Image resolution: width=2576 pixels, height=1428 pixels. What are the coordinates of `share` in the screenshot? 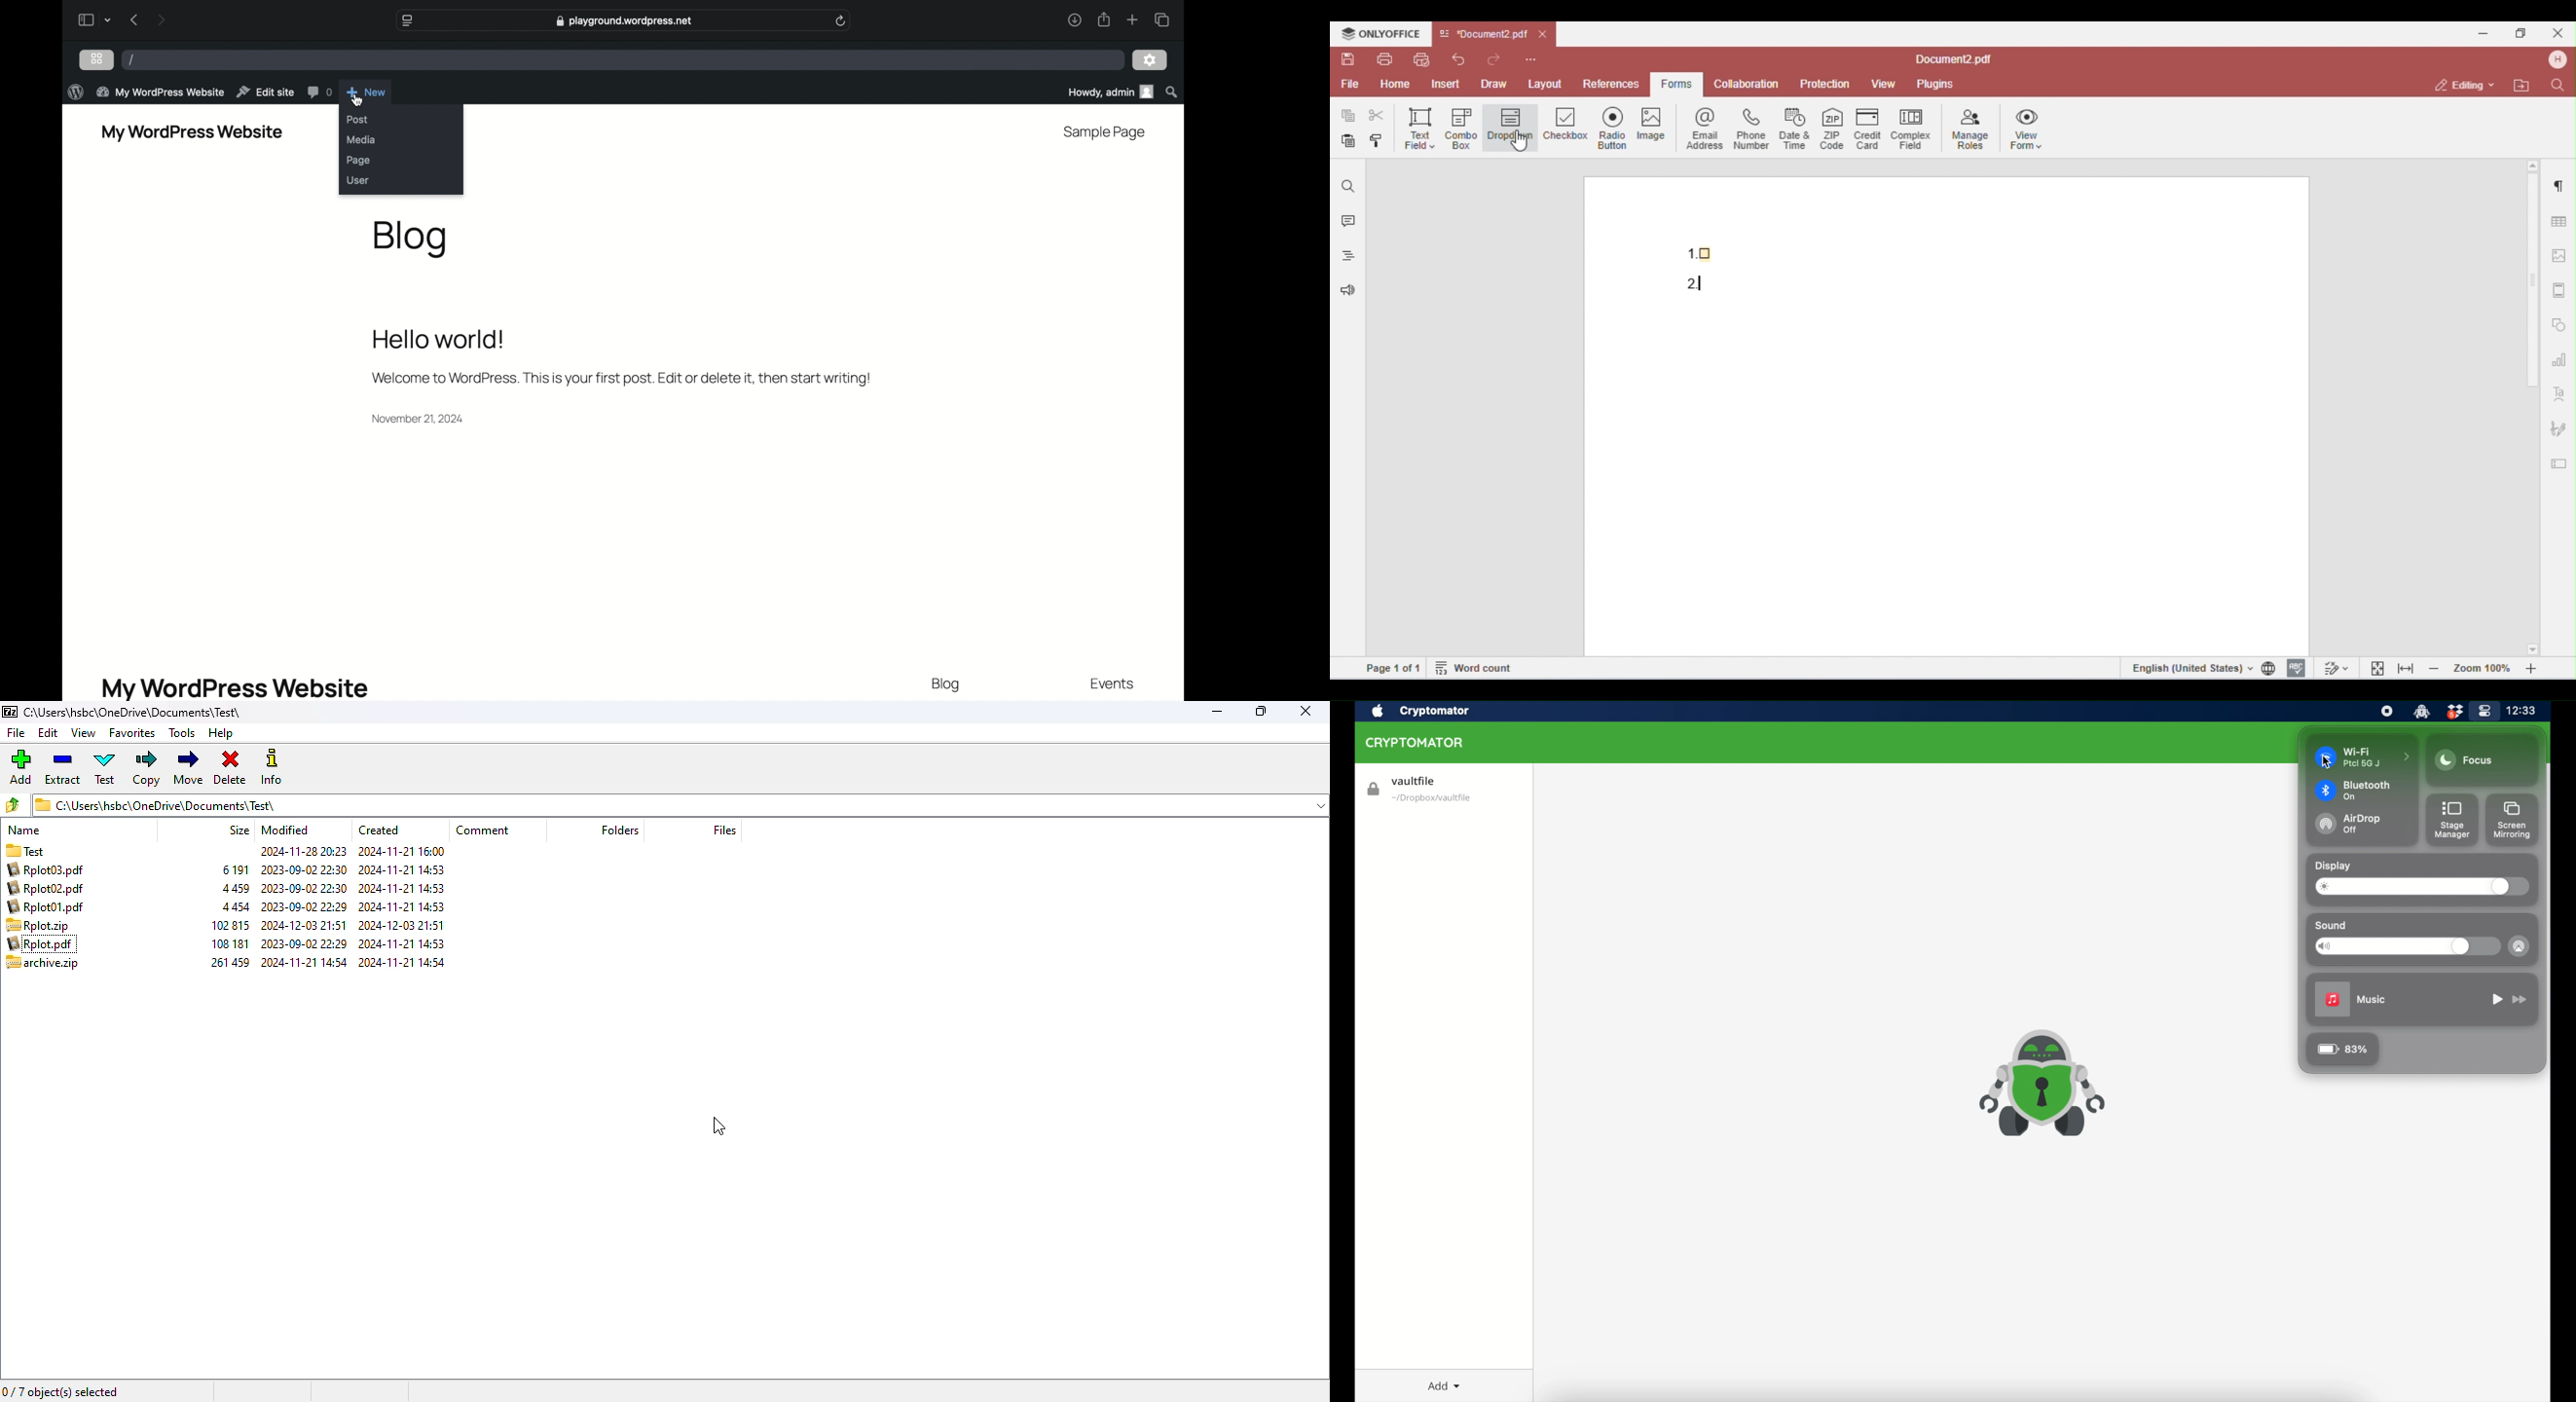 It's located at (1104, 21).